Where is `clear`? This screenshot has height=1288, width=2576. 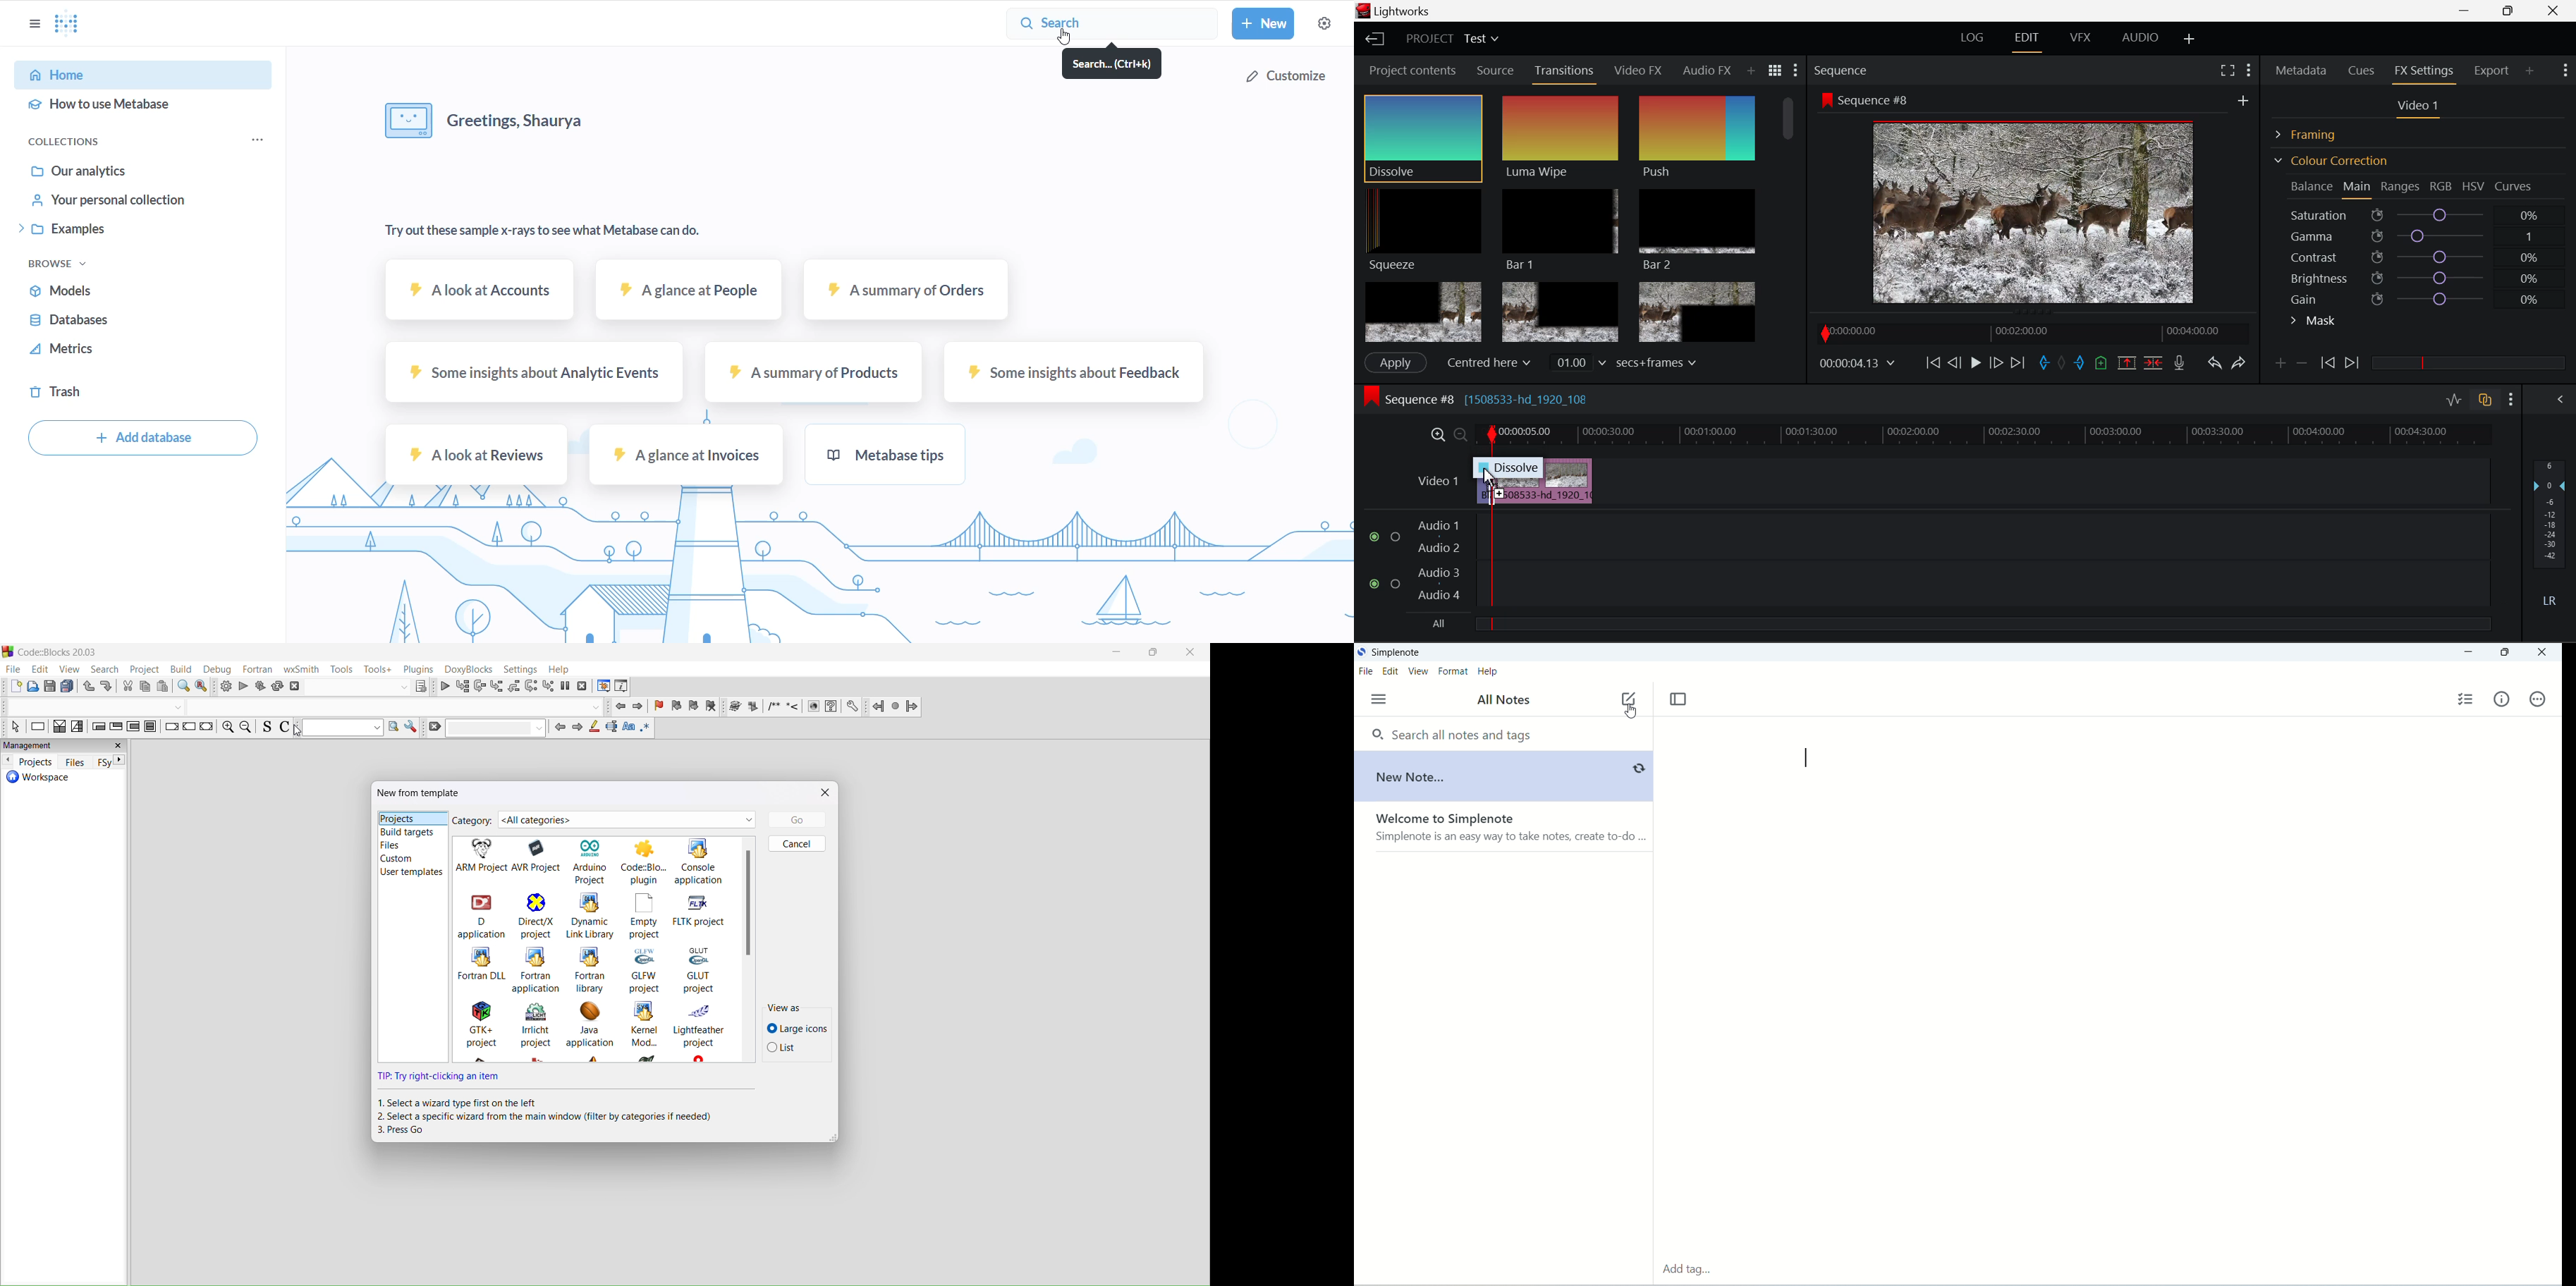 clear is located at coordinates (486, 729).